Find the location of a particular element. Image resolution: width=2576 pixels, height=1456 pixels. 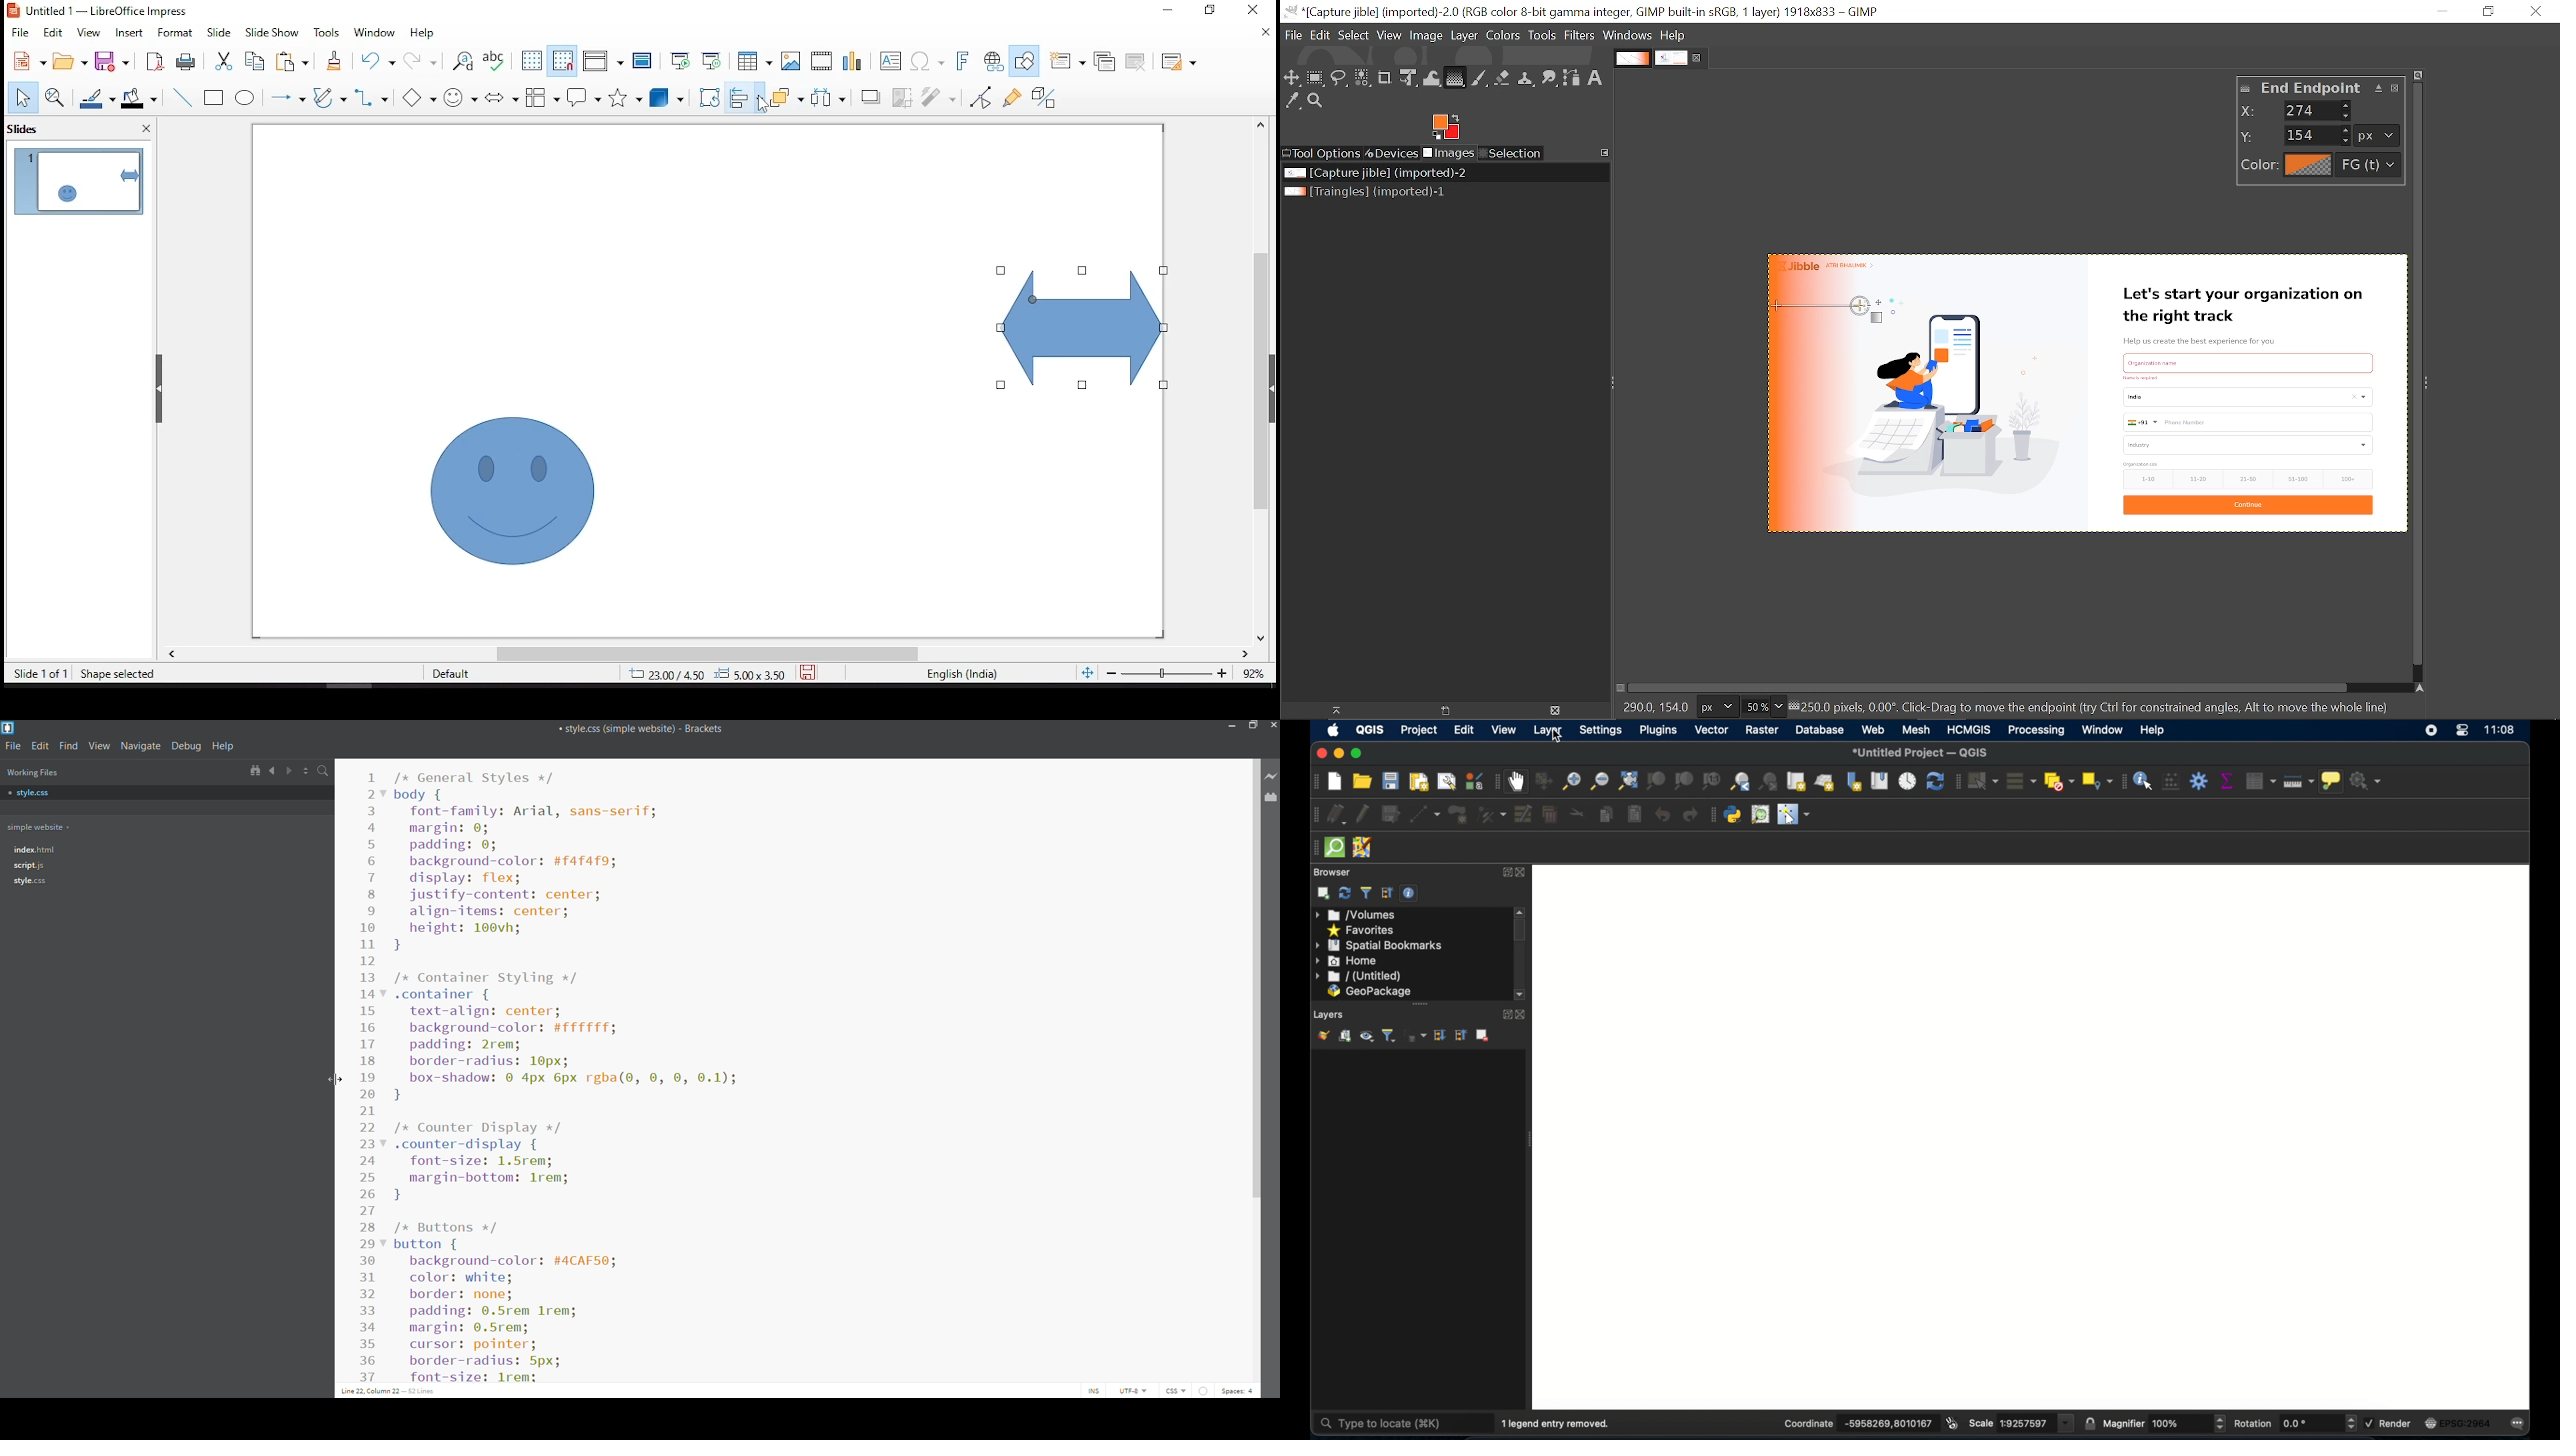

show in file tree is located at coordinates (253, 770).